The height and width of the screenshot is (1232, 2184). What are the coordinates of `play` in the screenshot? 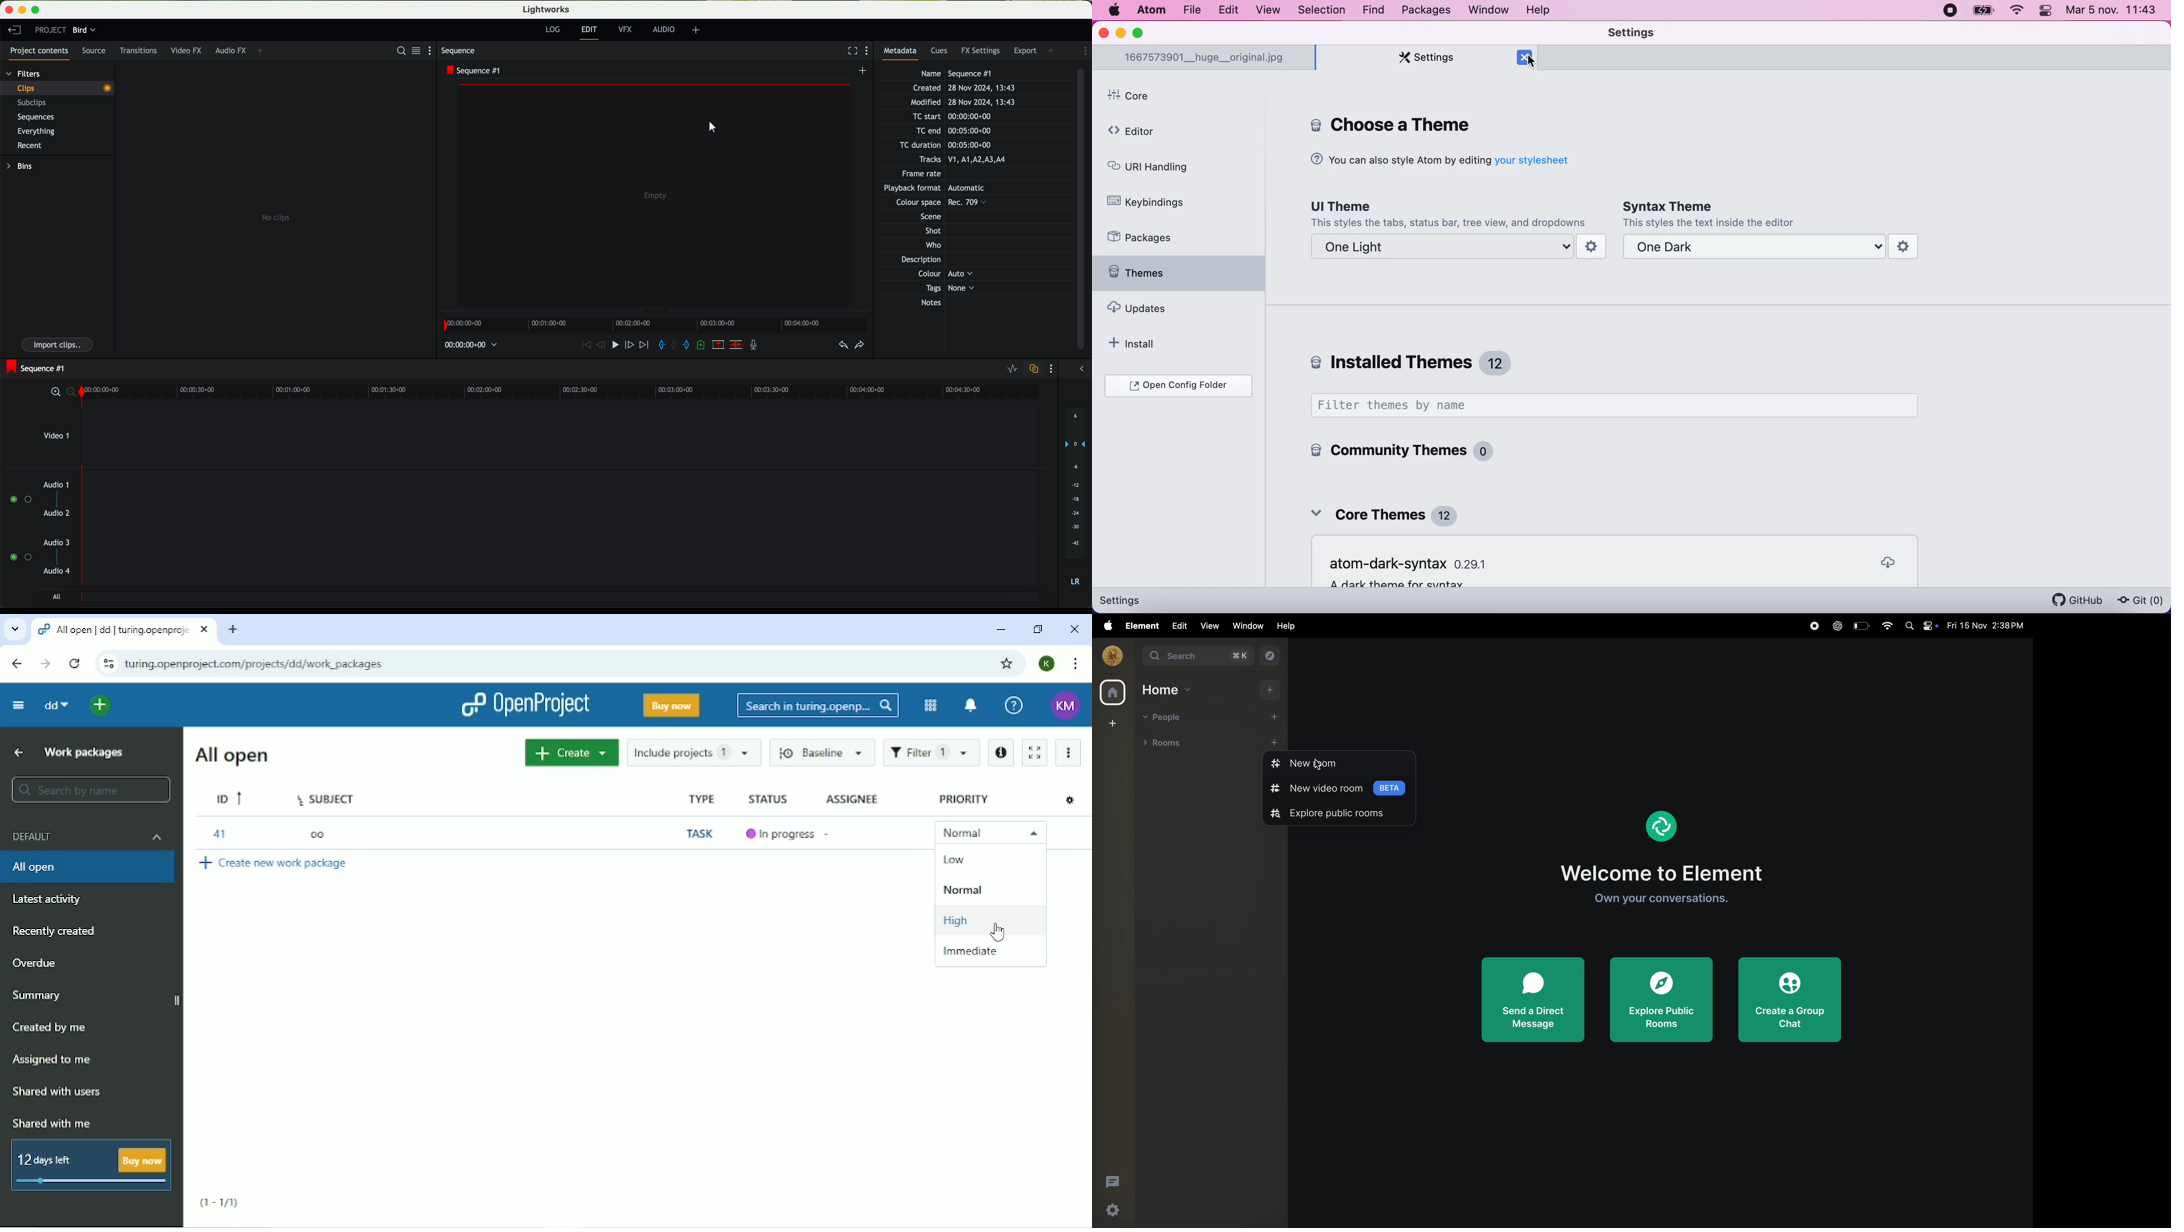 It's located at (618, 346).